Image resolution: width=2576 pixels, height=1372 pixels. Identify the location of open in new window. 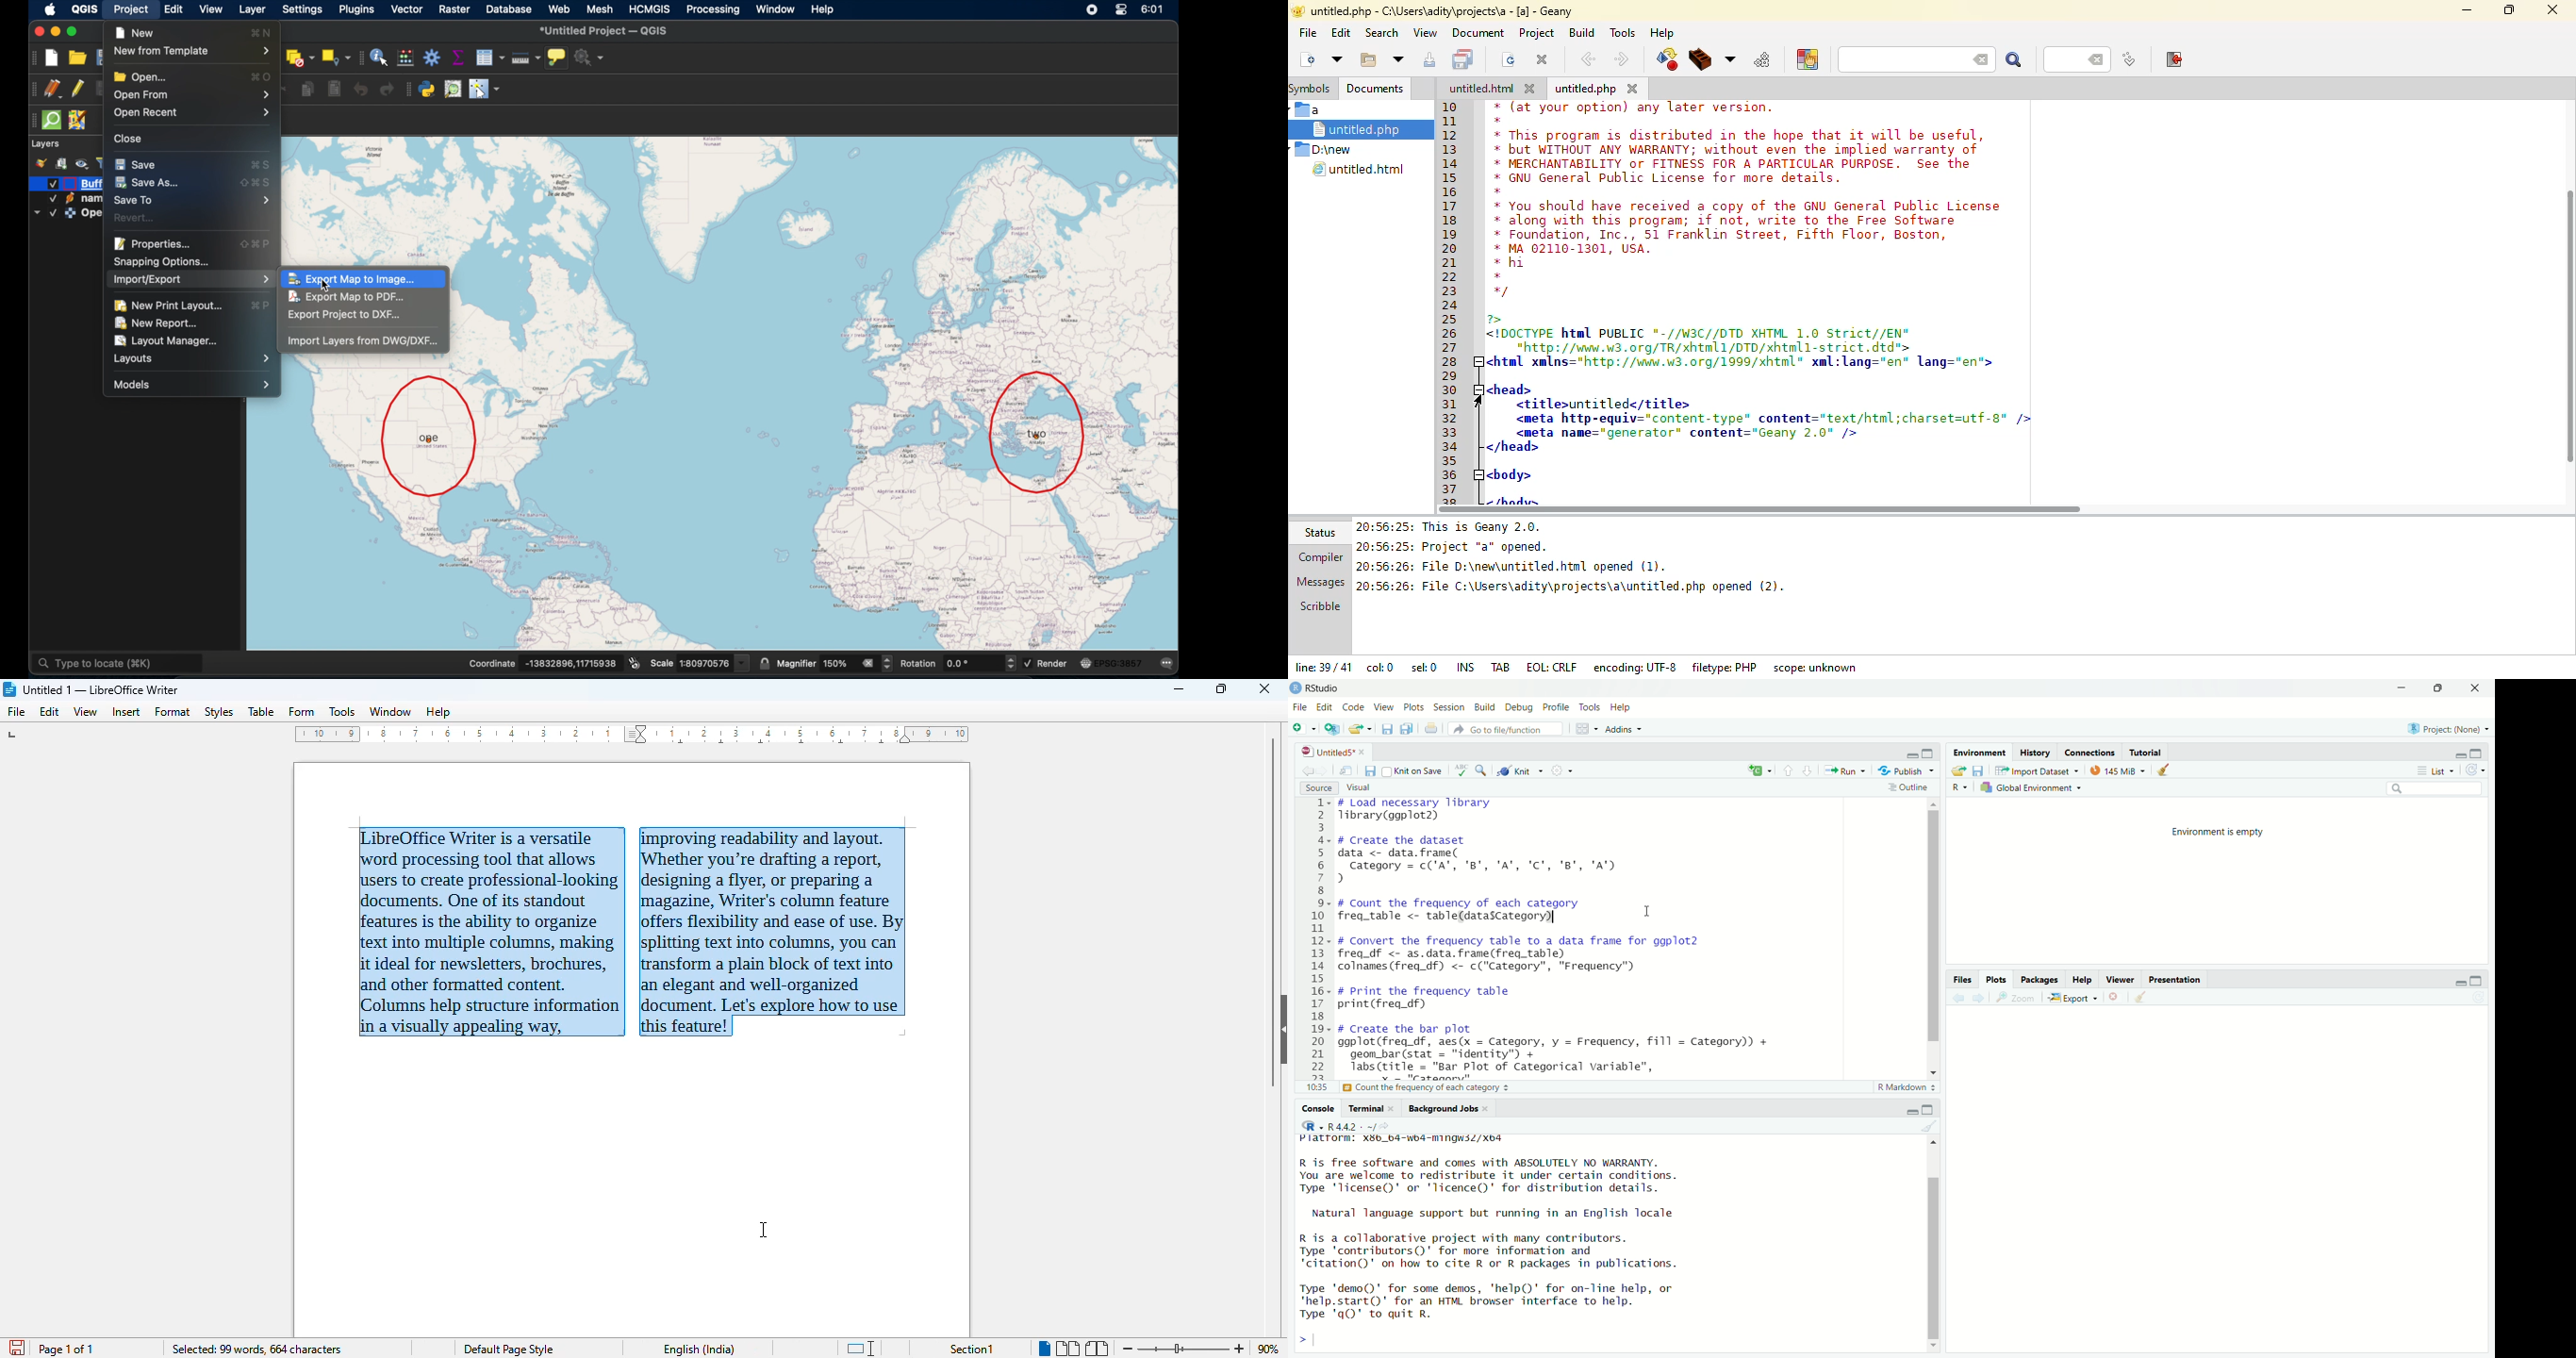
(1331, 730).